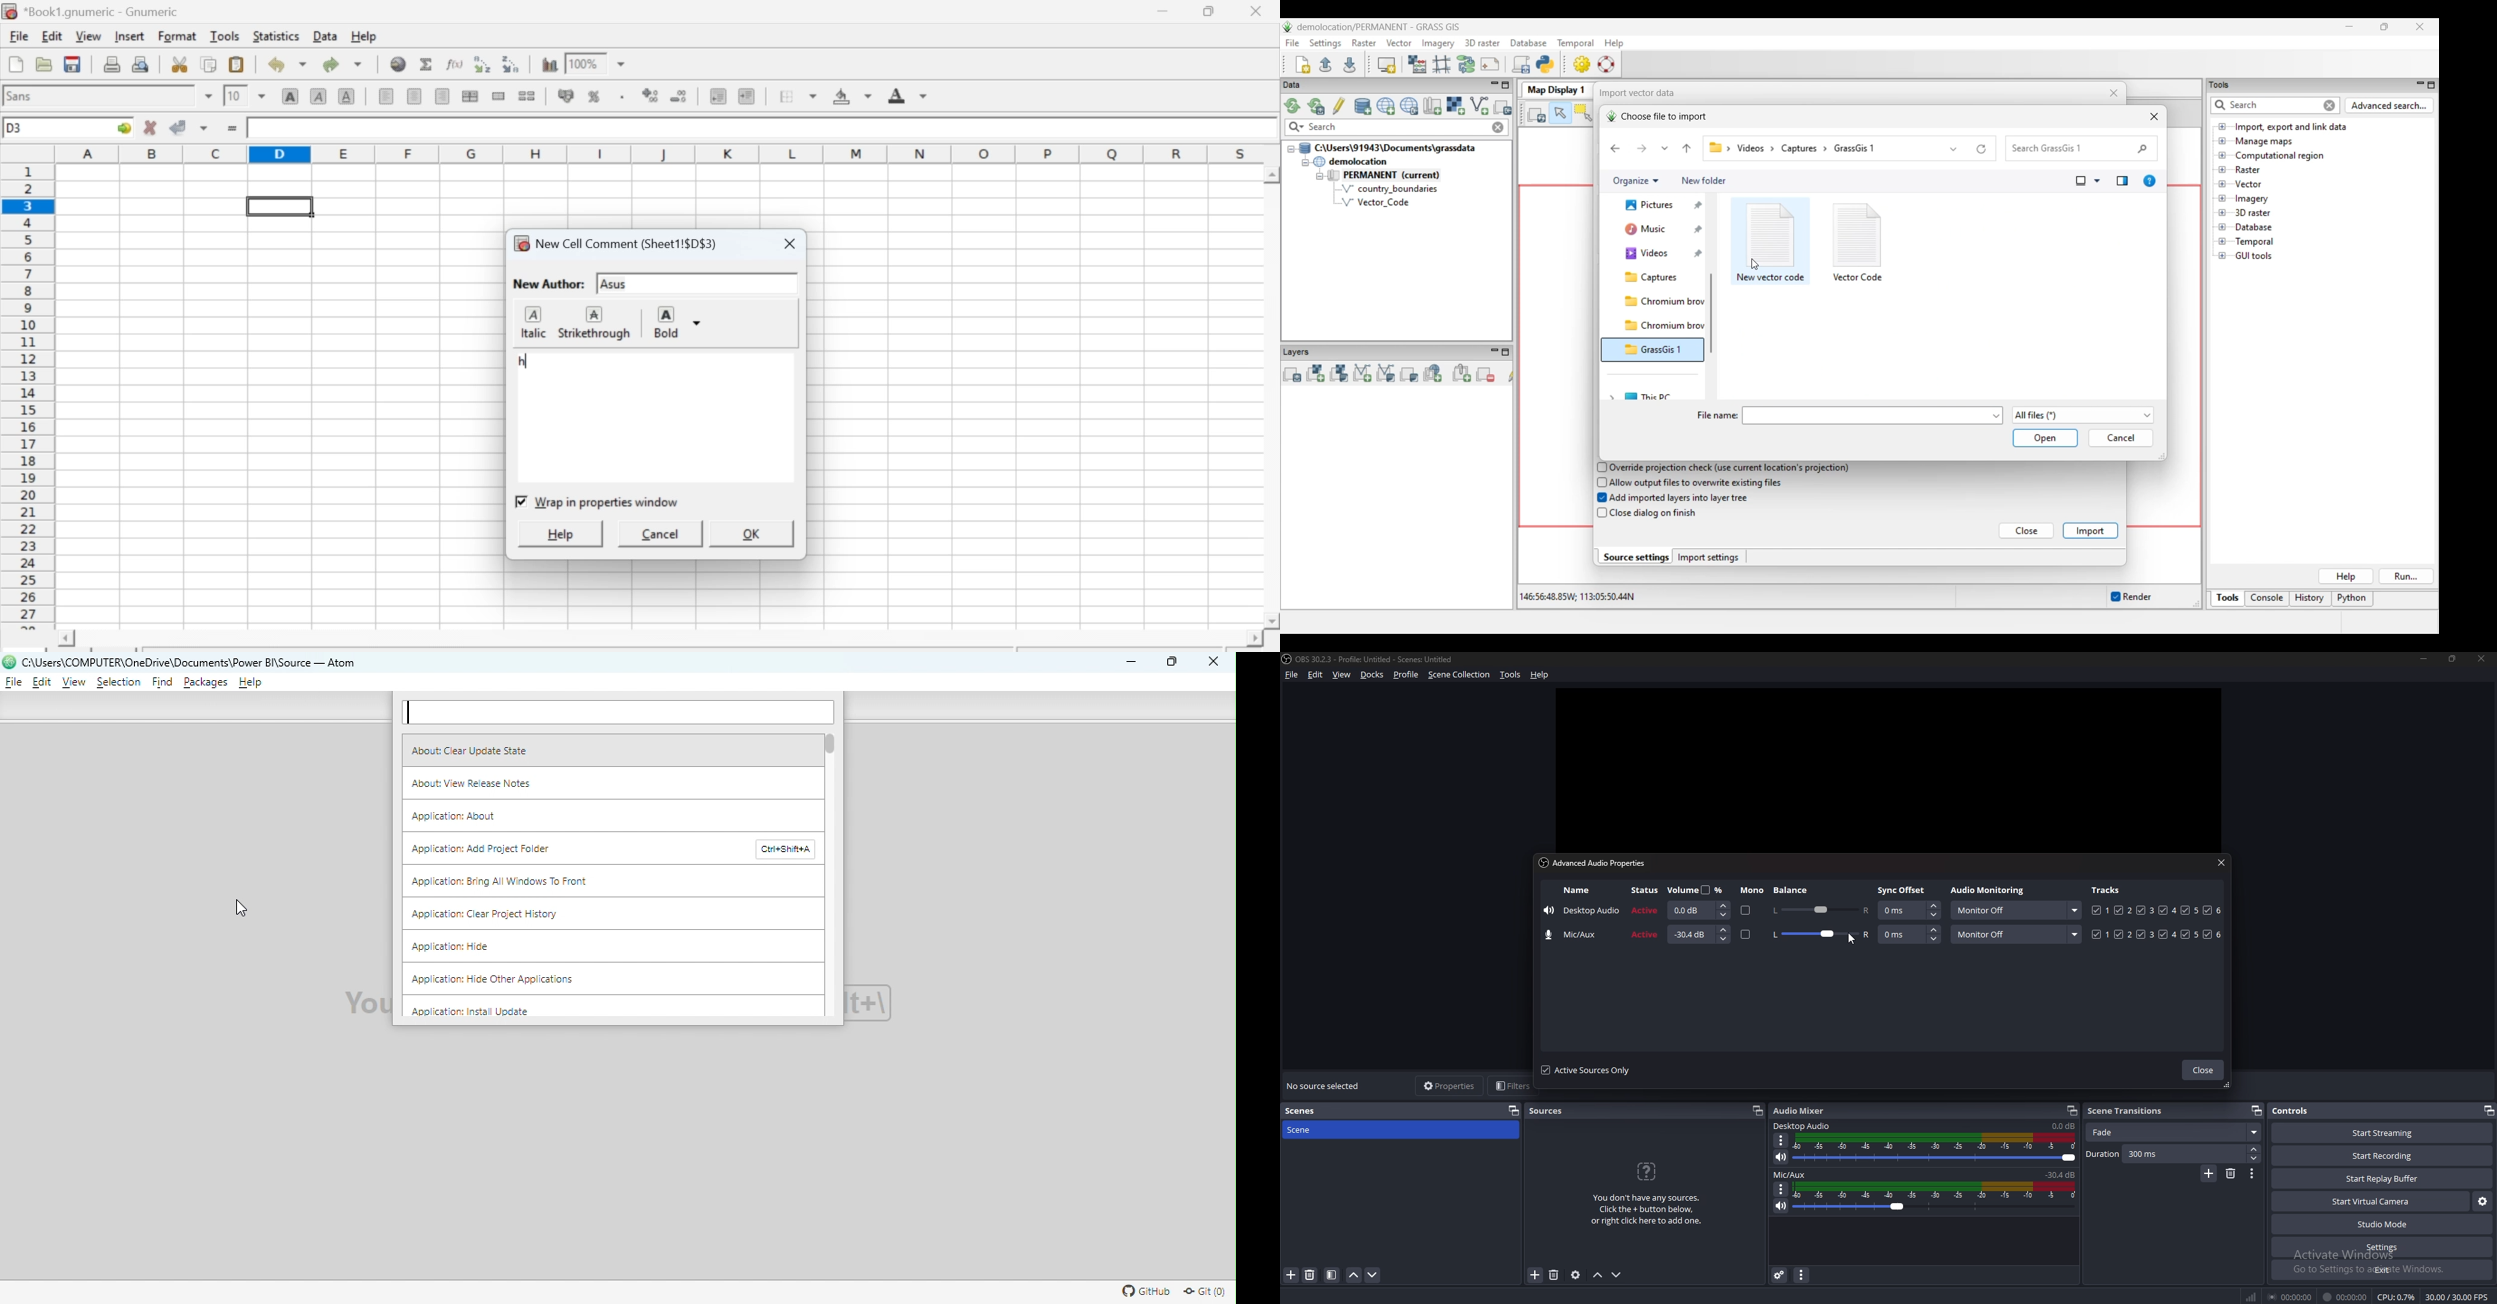 This screenshot has width=2520, height=1316. Describe the element at coordinates (231, 129) in the screenshot. I see `=` at that location.